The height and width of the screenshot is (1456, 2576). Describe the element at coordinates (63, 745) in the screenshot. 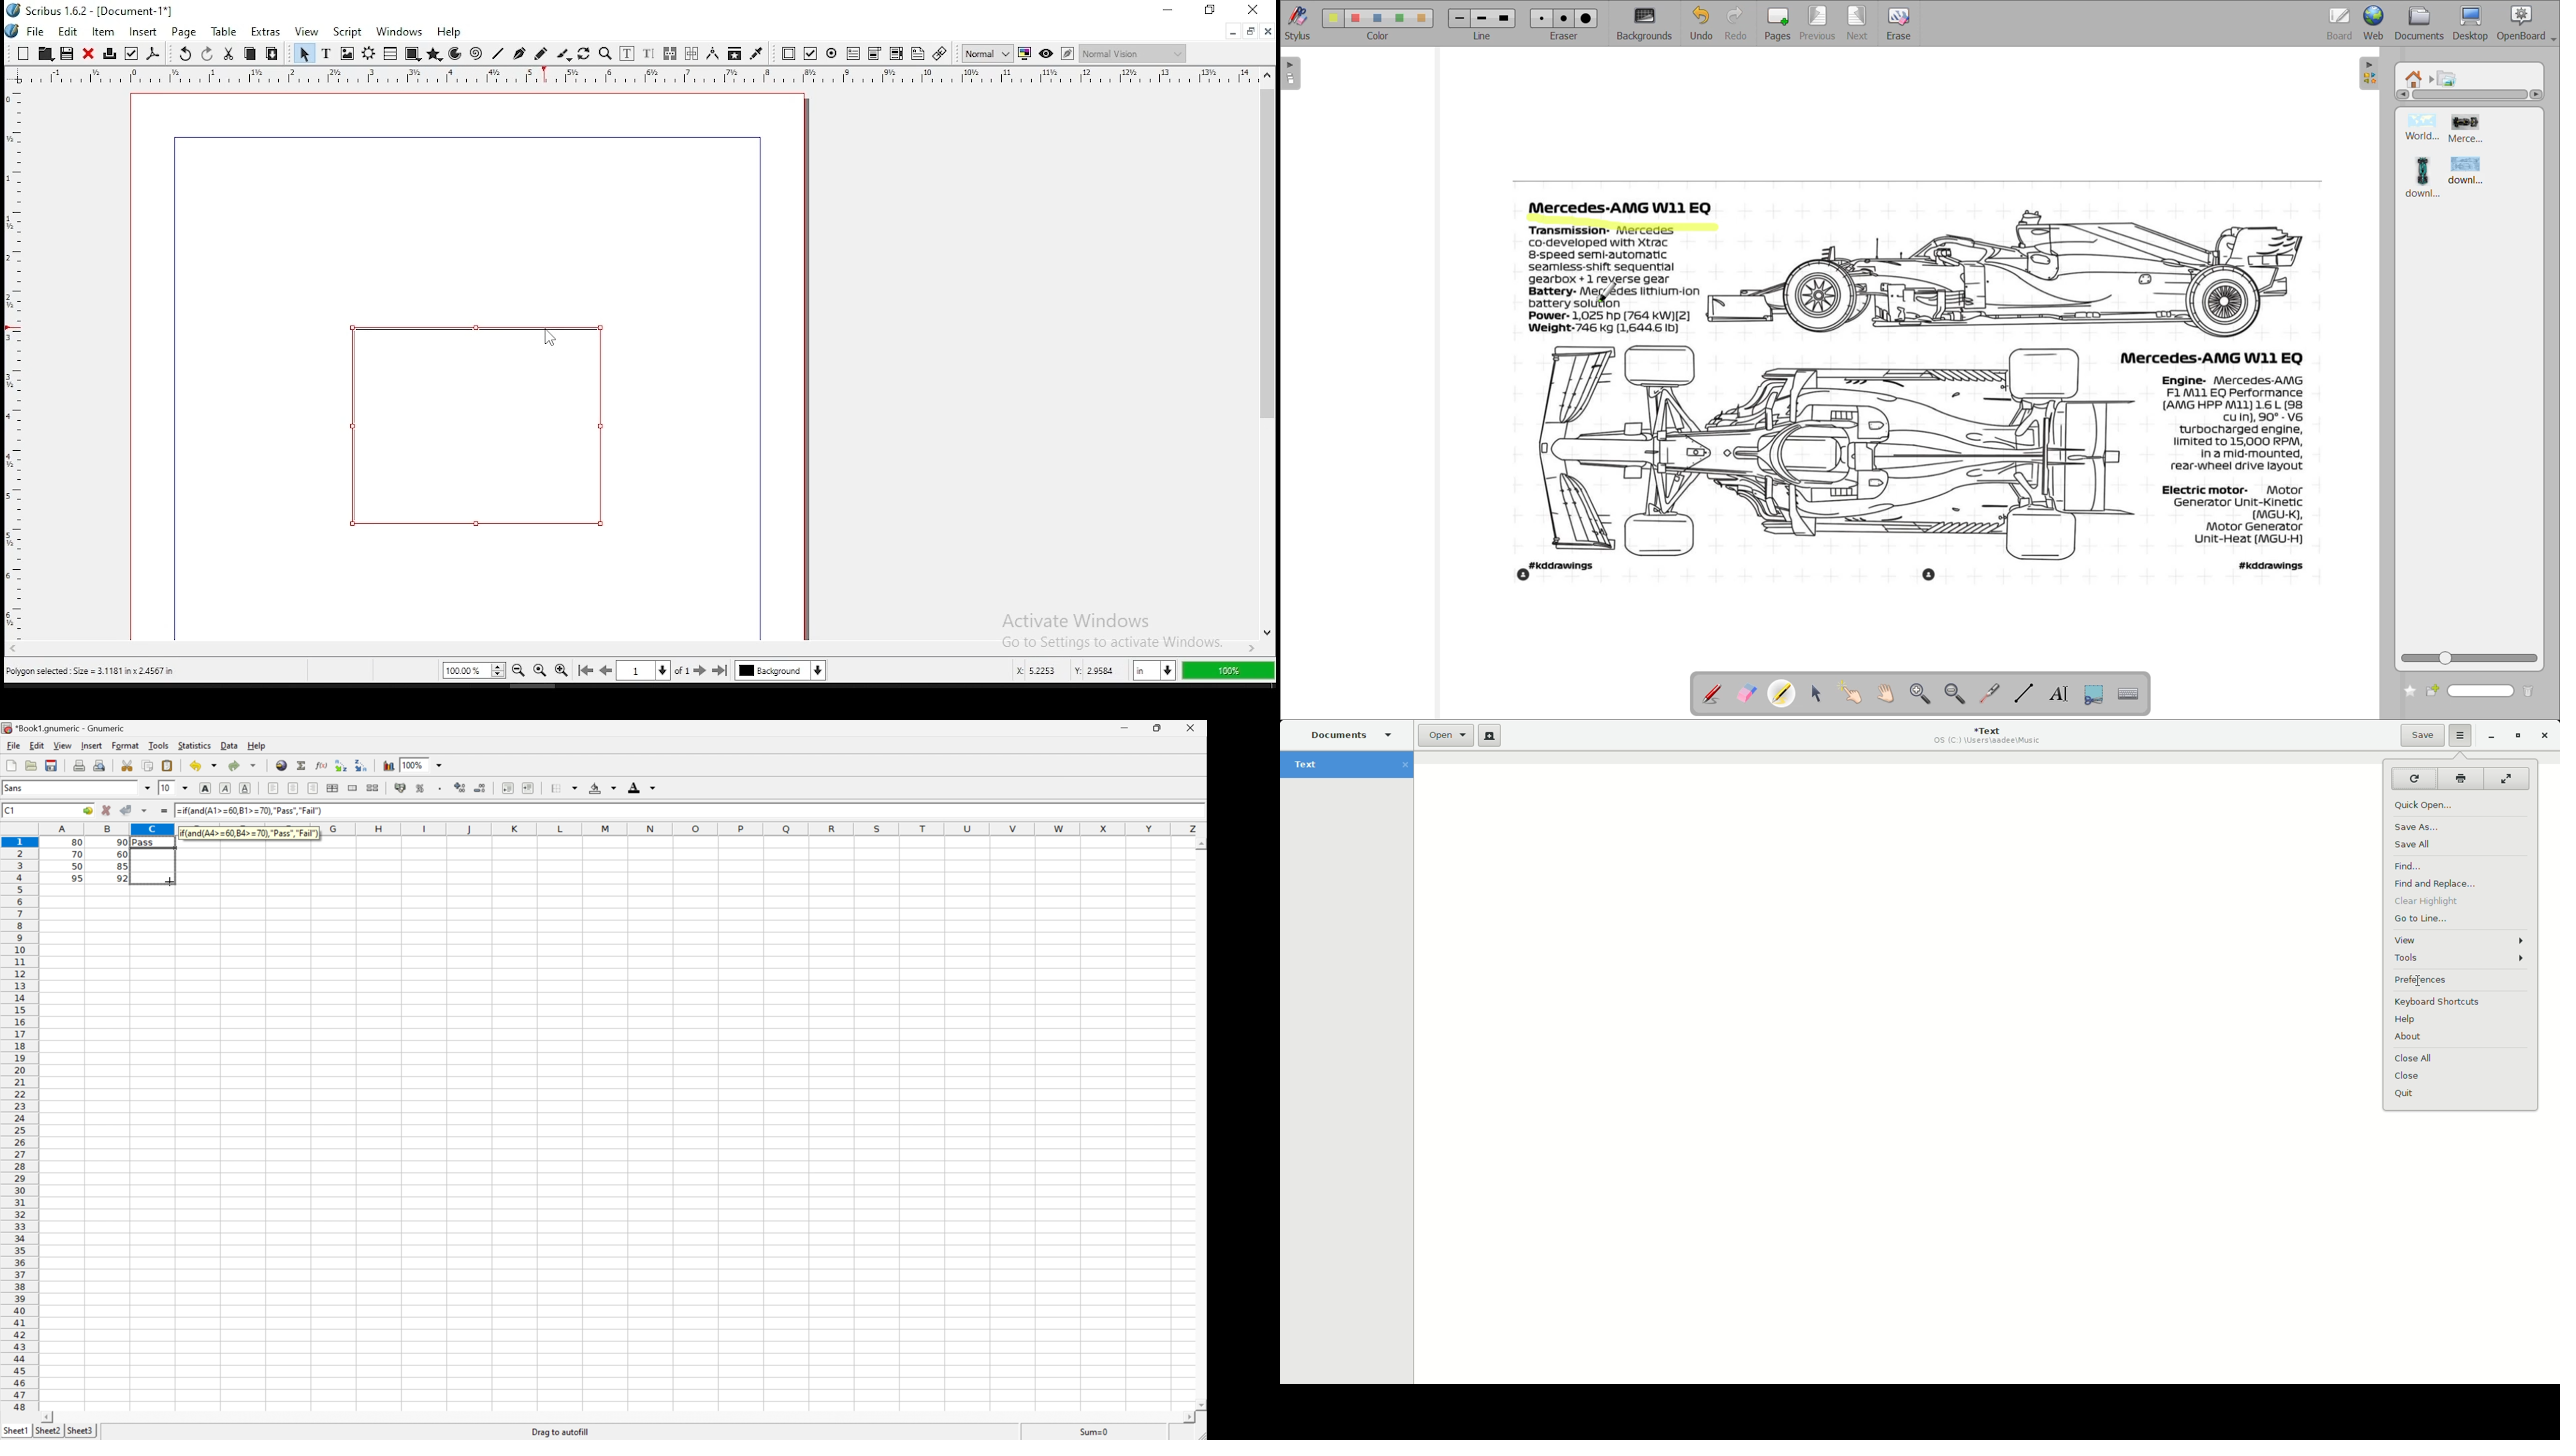

I see `View` at that location.